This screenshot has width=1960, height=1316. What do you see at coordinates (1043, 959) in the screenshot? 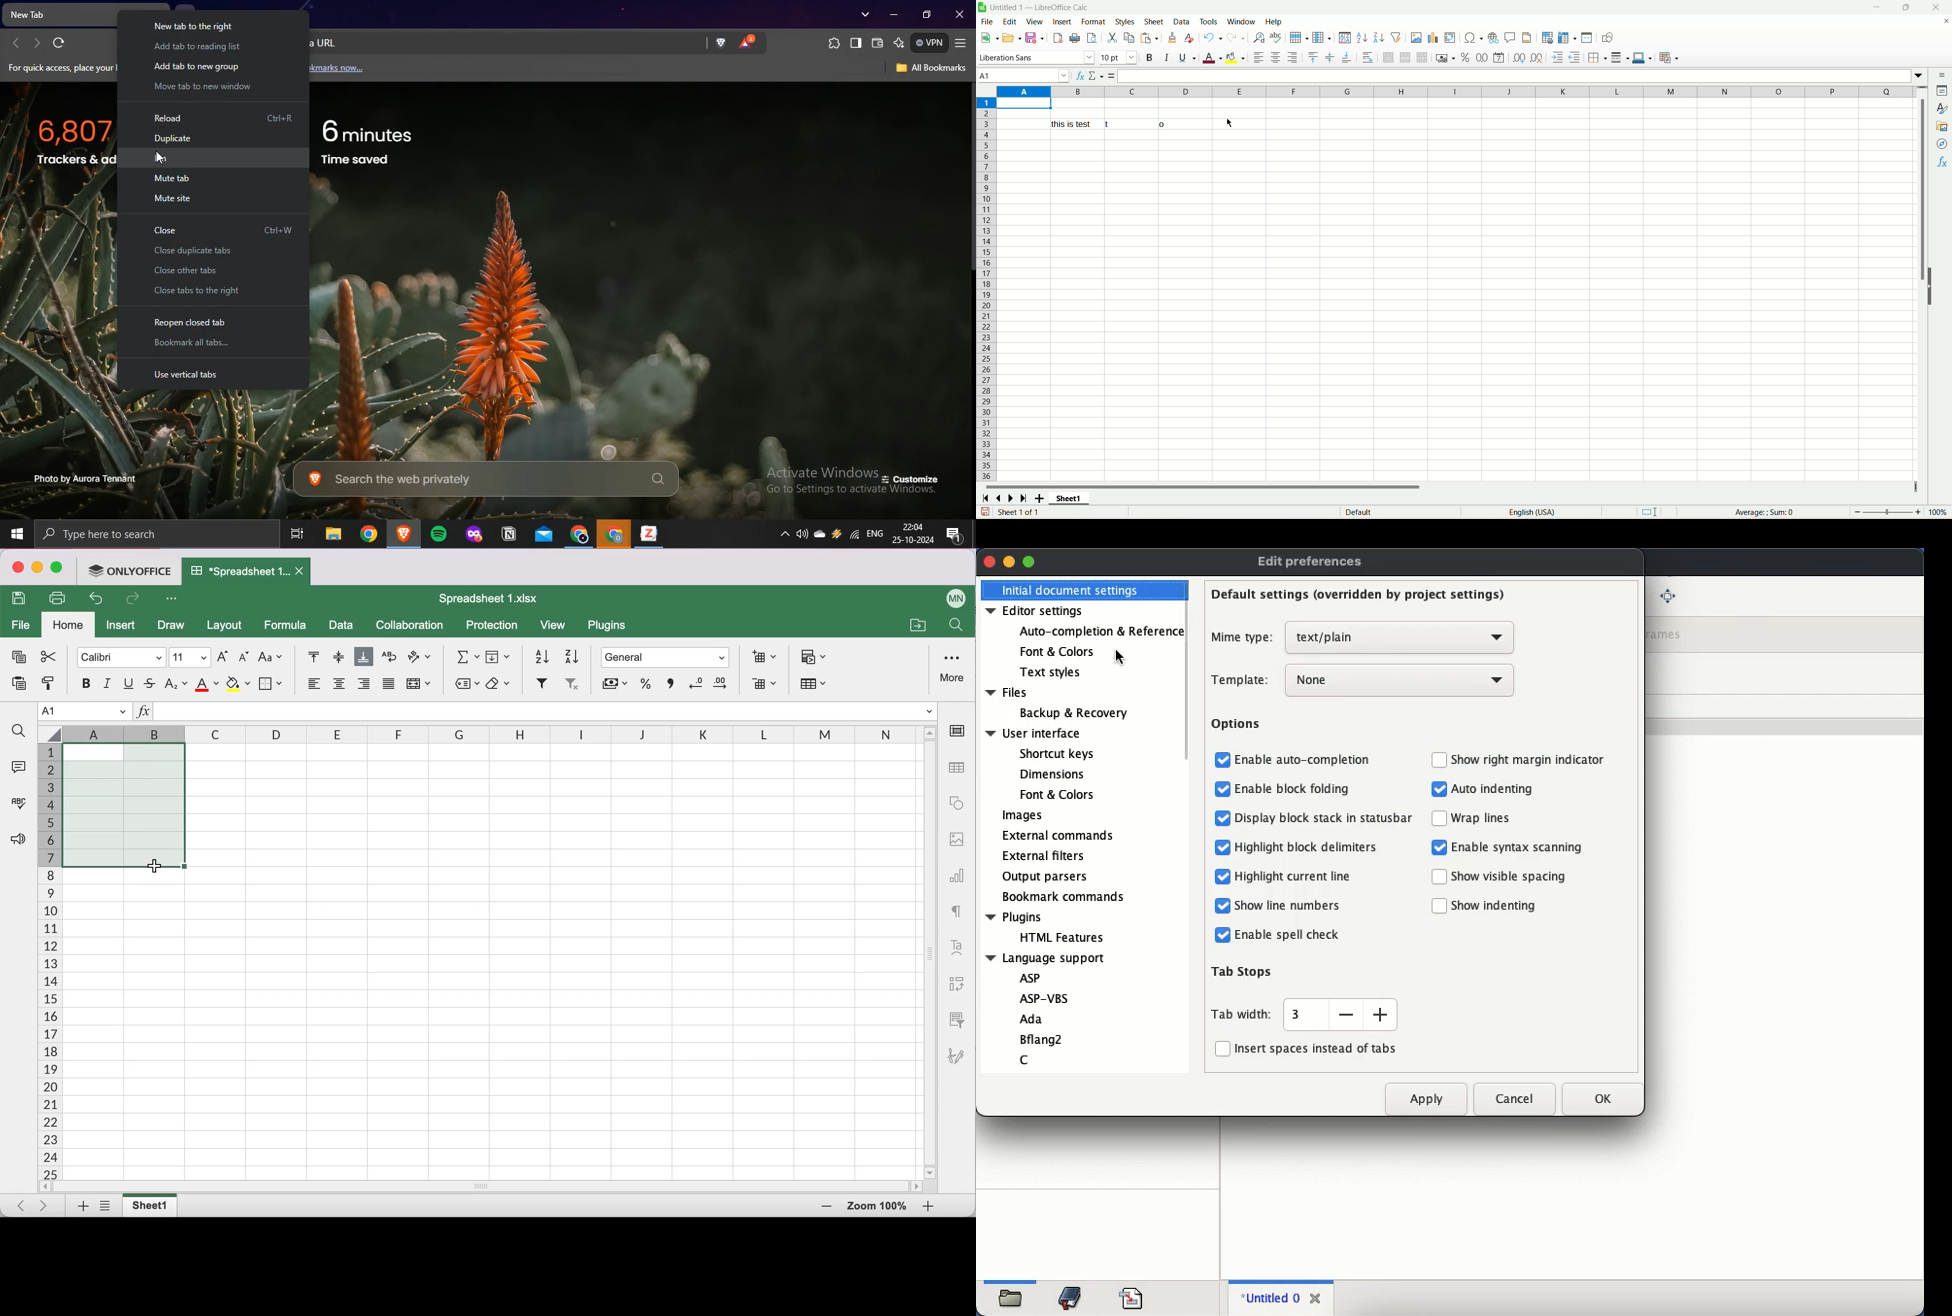
I see `language support` at bounding box center [1043, 959].